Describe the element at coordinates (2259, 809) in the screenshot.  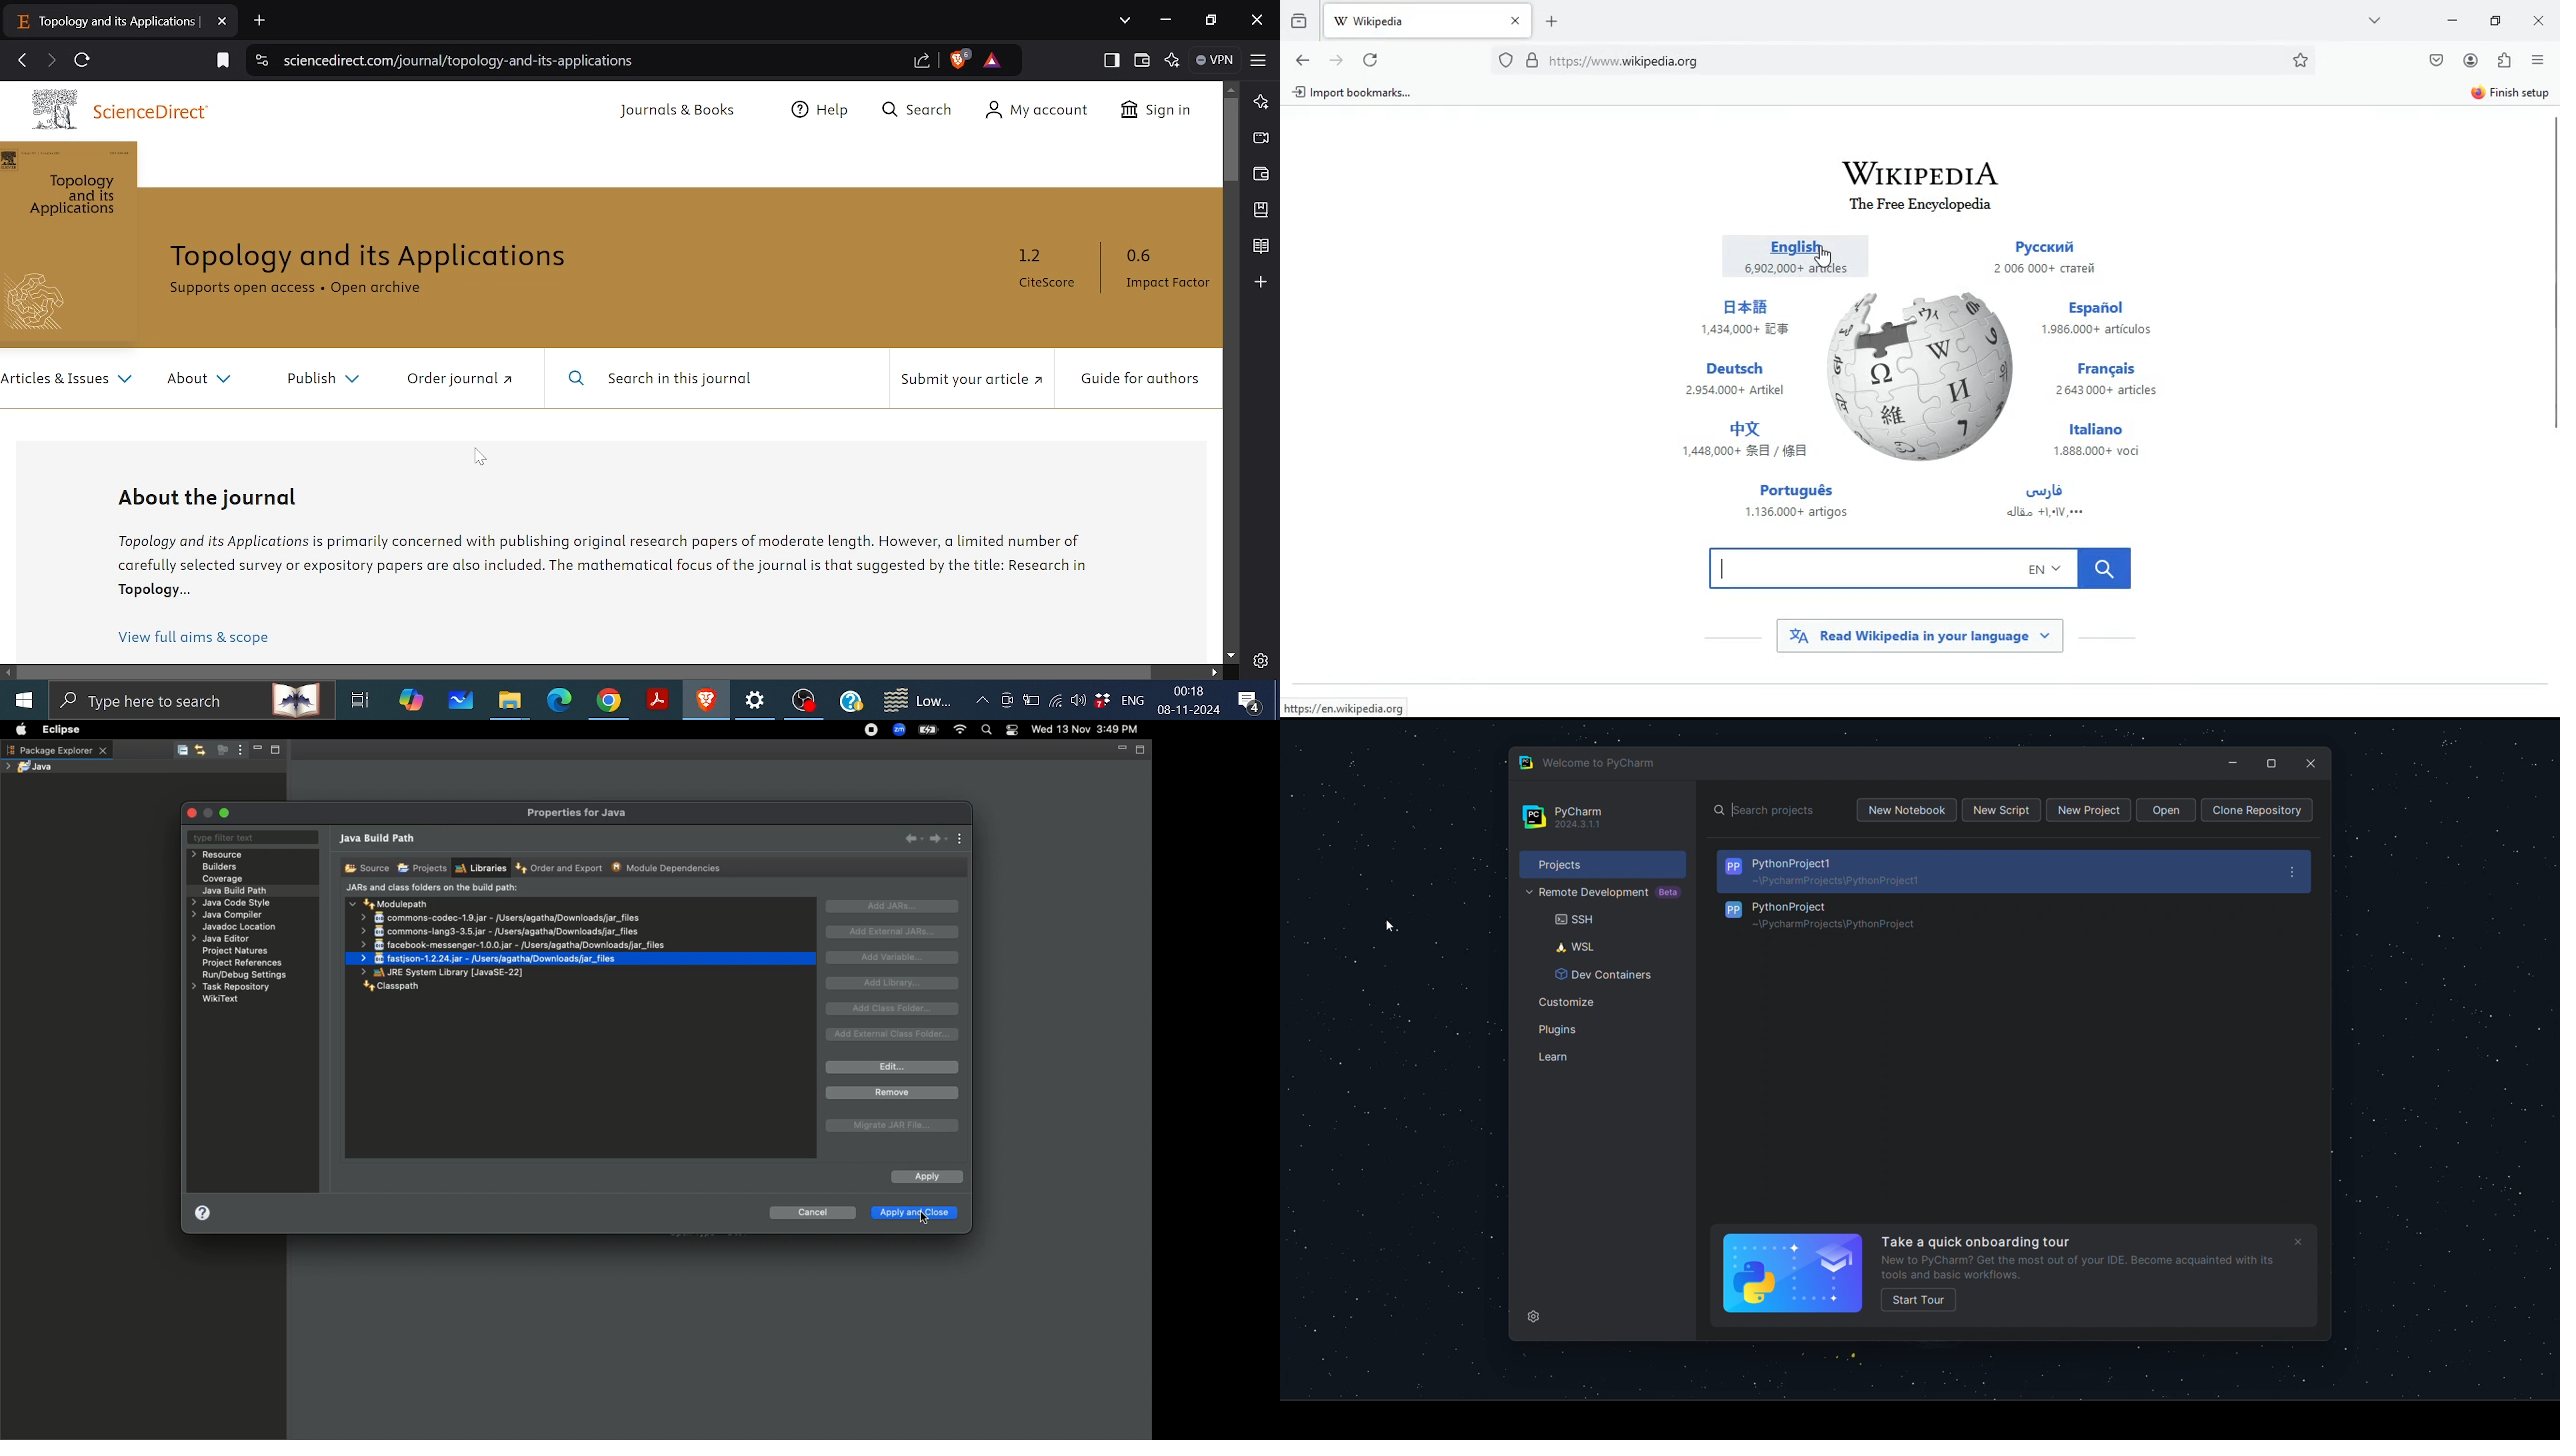
I see `clone repo` at that location.